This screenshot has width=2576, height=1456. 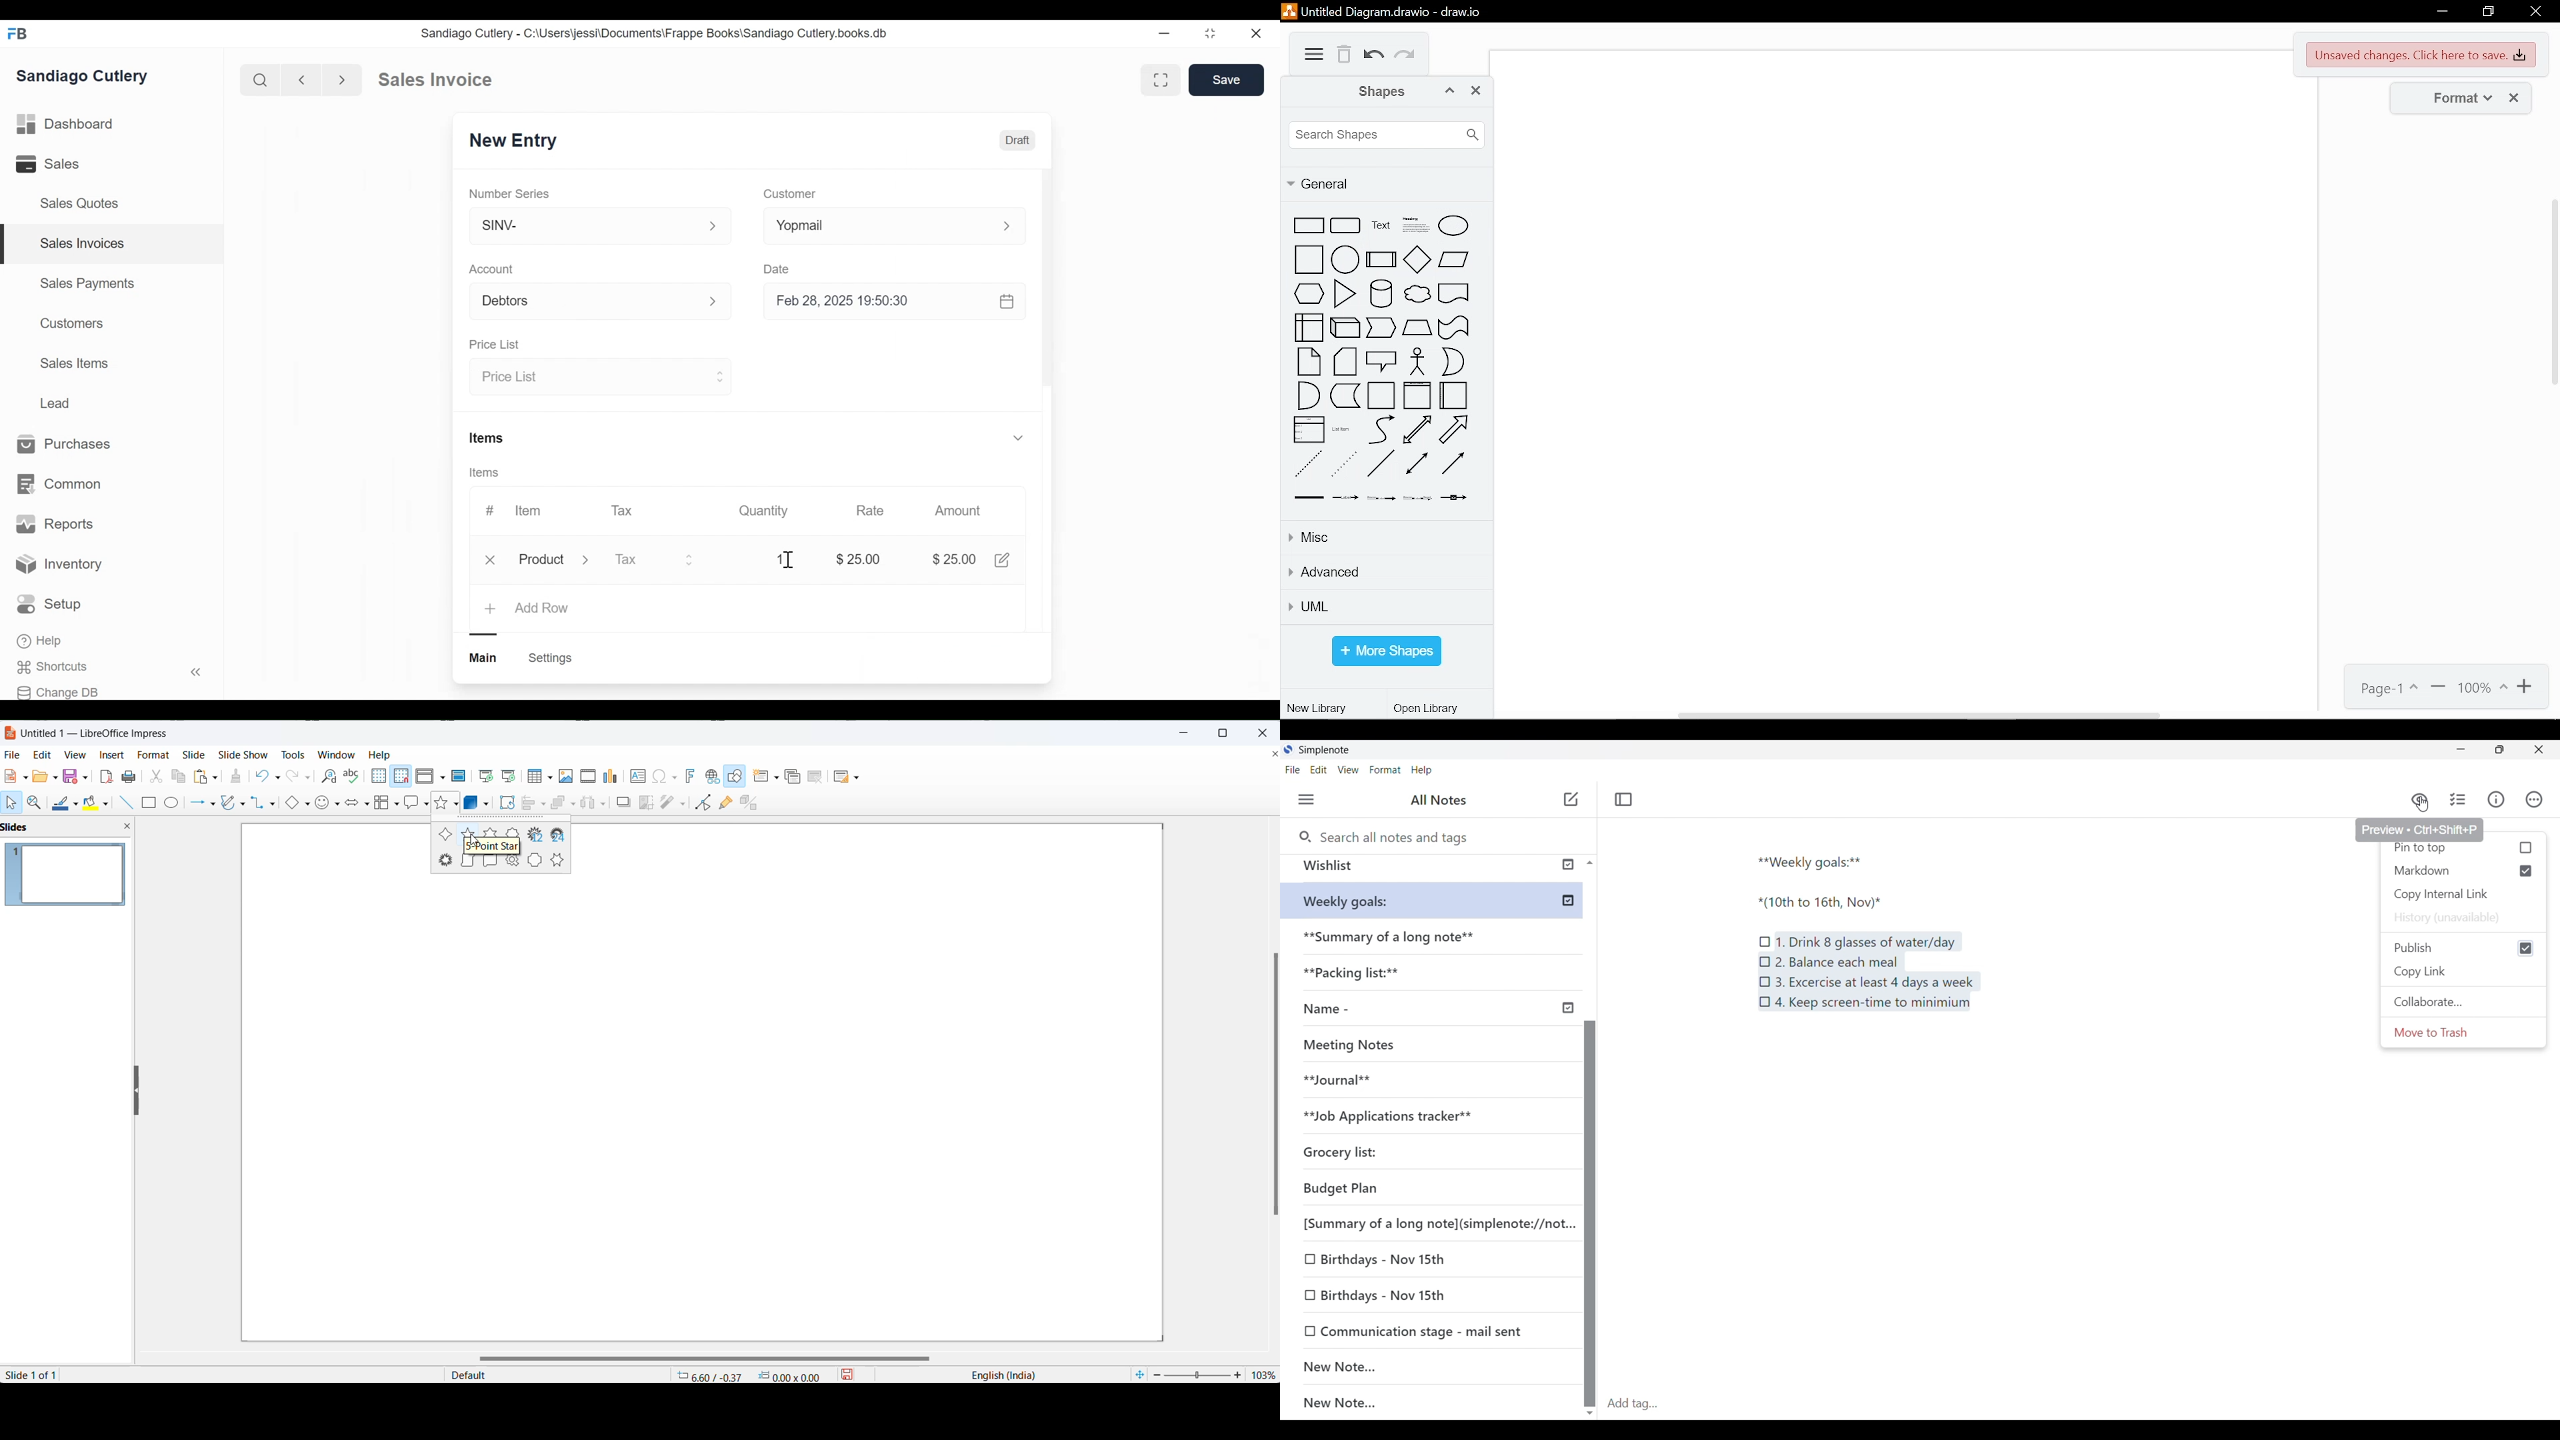 What do you see at coordinates (2439, 688) in the screenshot?
I see `zoom out` at bounding box center [2439, 688].